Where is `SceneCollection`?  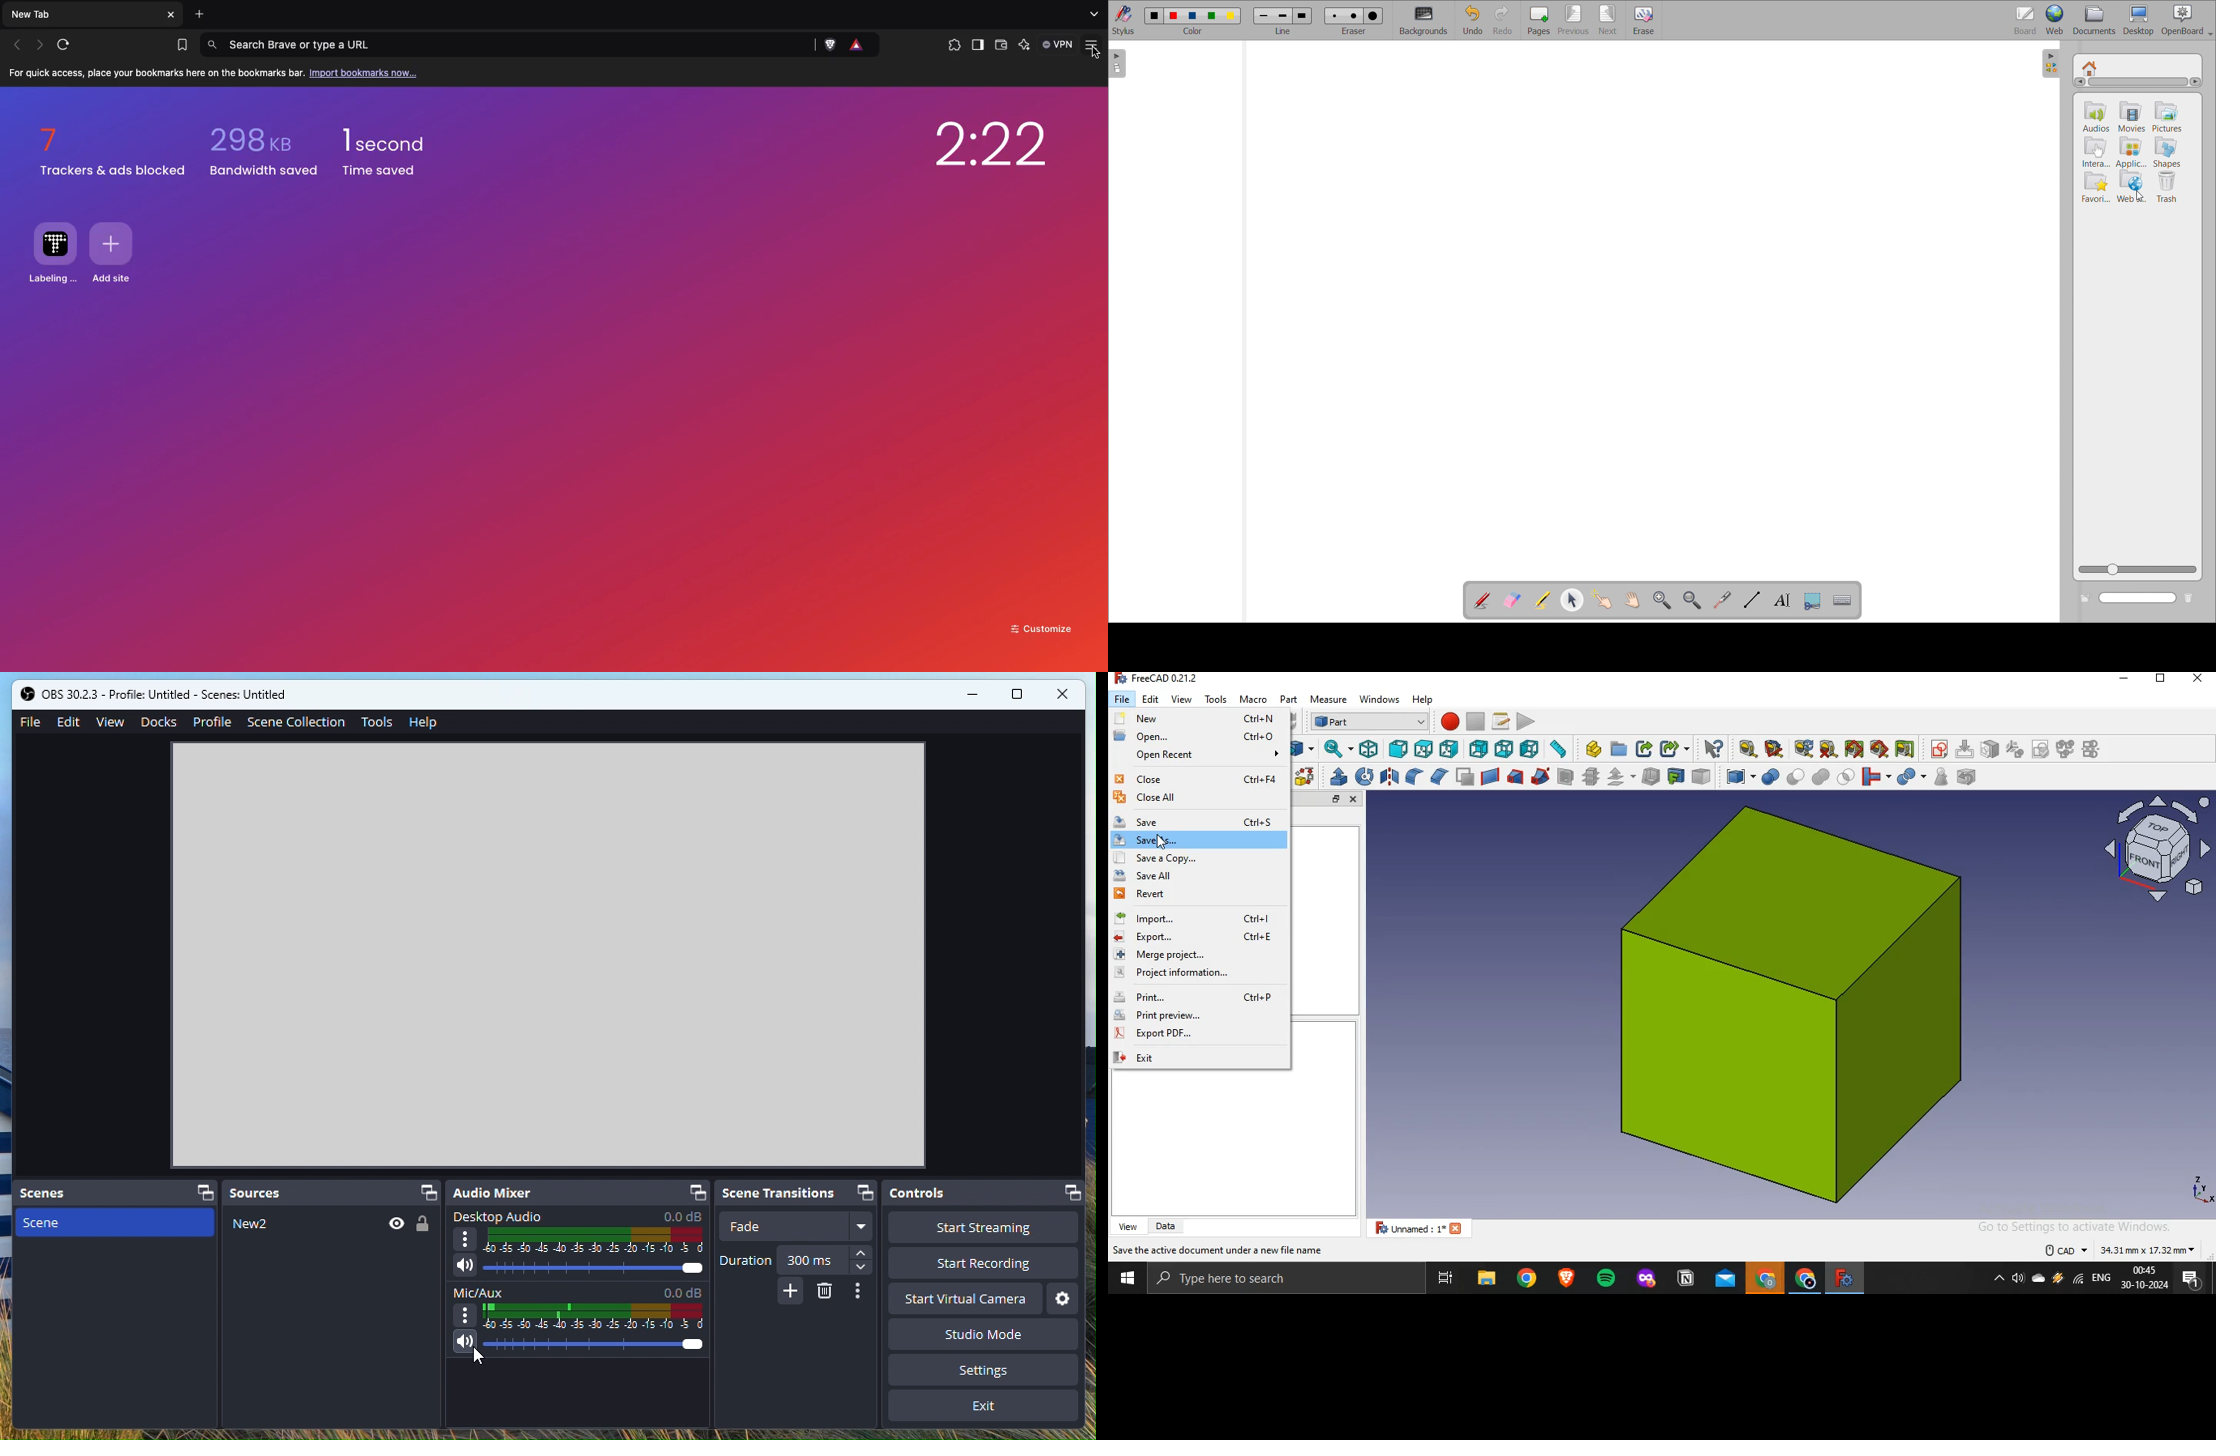
SceneCollection is located at coordinates (297, 724).